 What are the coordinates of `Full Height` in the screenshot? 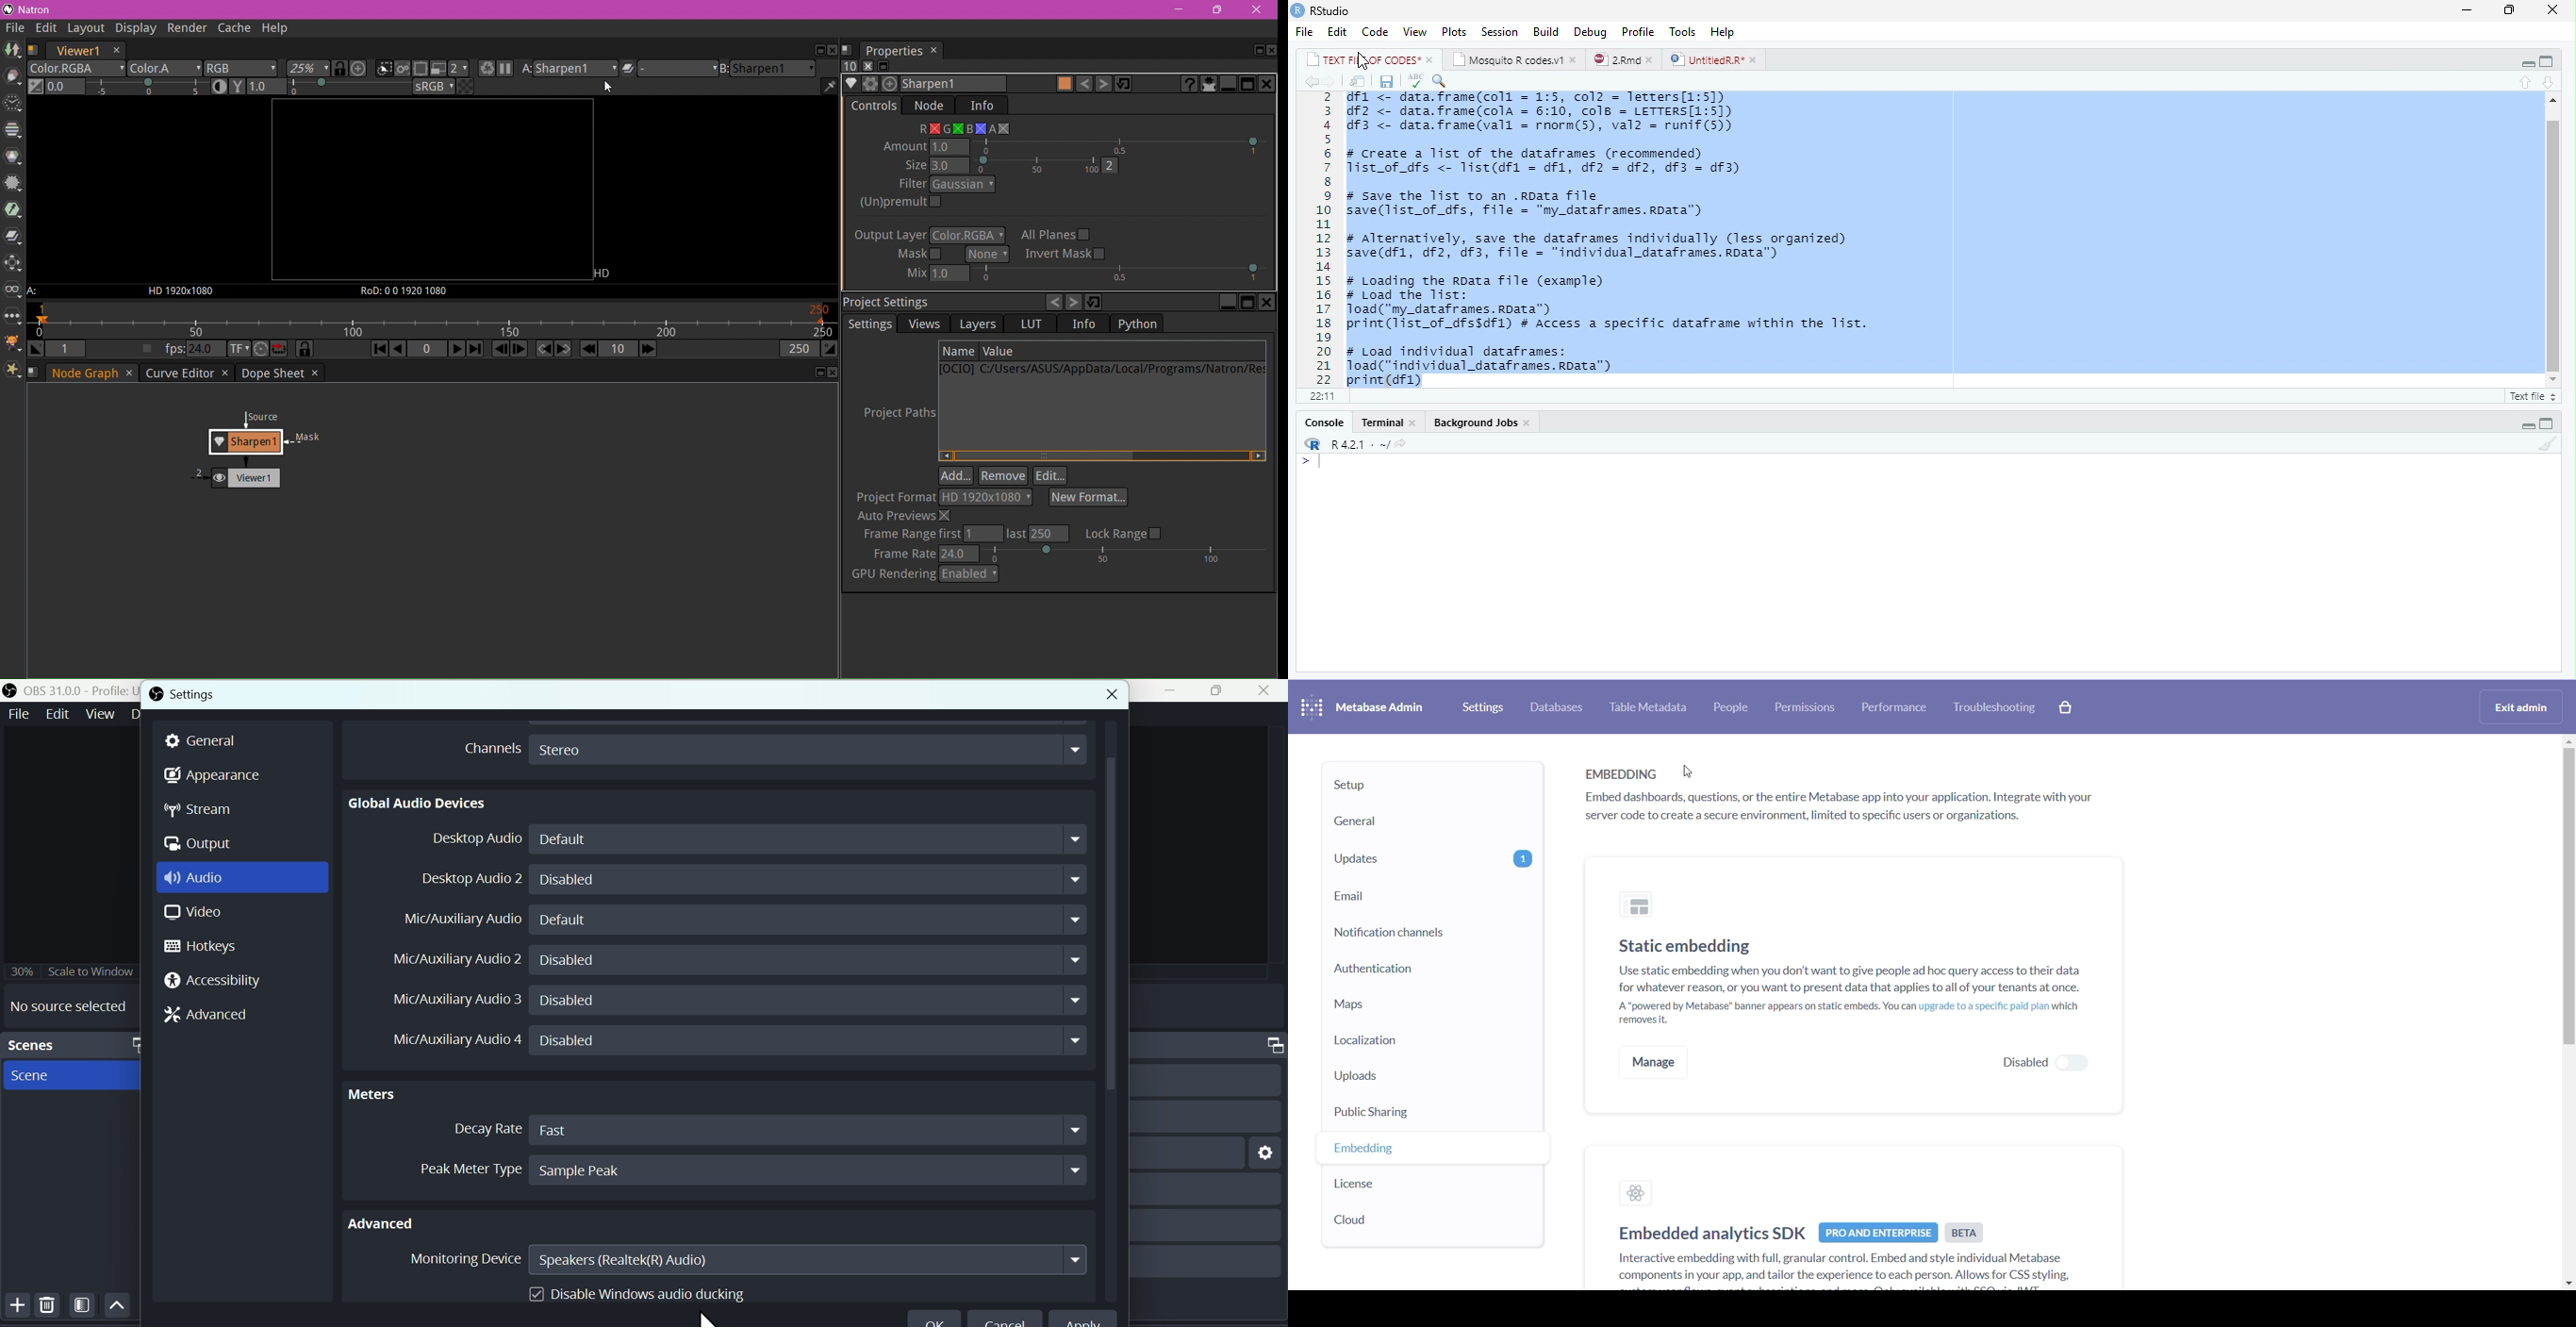 It's located at (2549, 423).